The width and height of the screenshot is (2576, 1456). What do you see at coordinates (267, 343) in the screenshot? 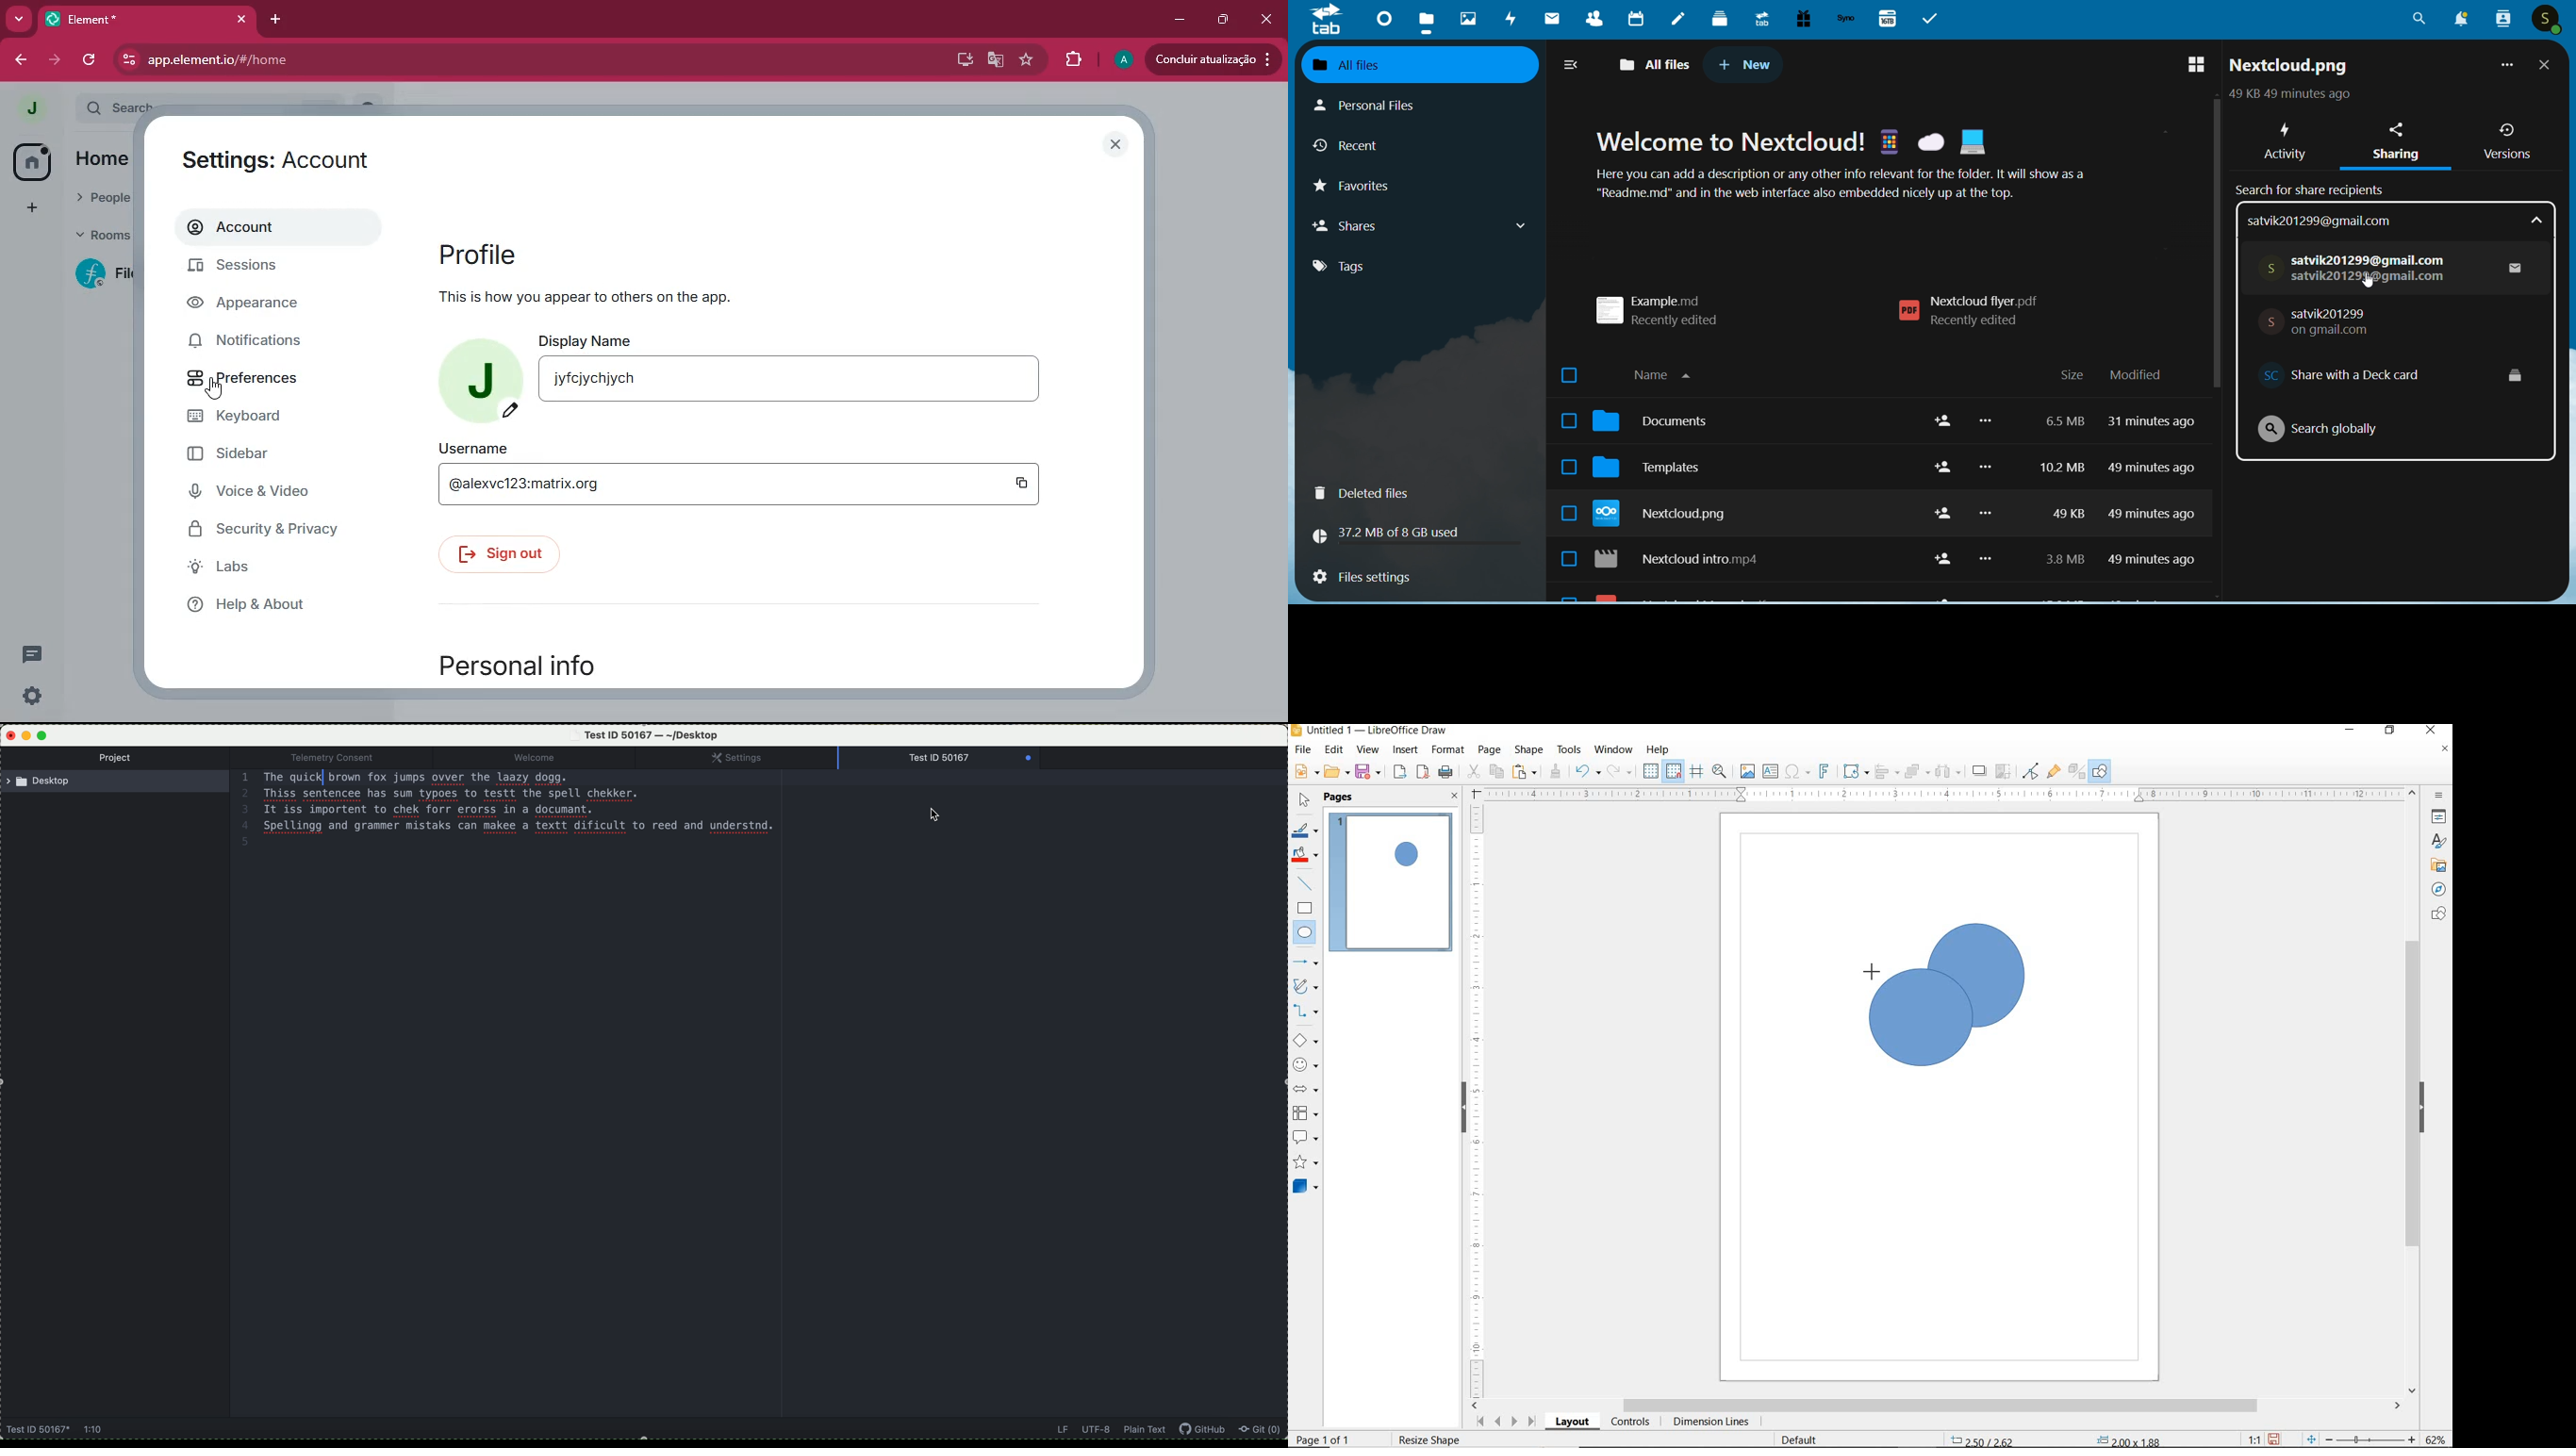
I see `notifications` at bounding box center [267, 343].